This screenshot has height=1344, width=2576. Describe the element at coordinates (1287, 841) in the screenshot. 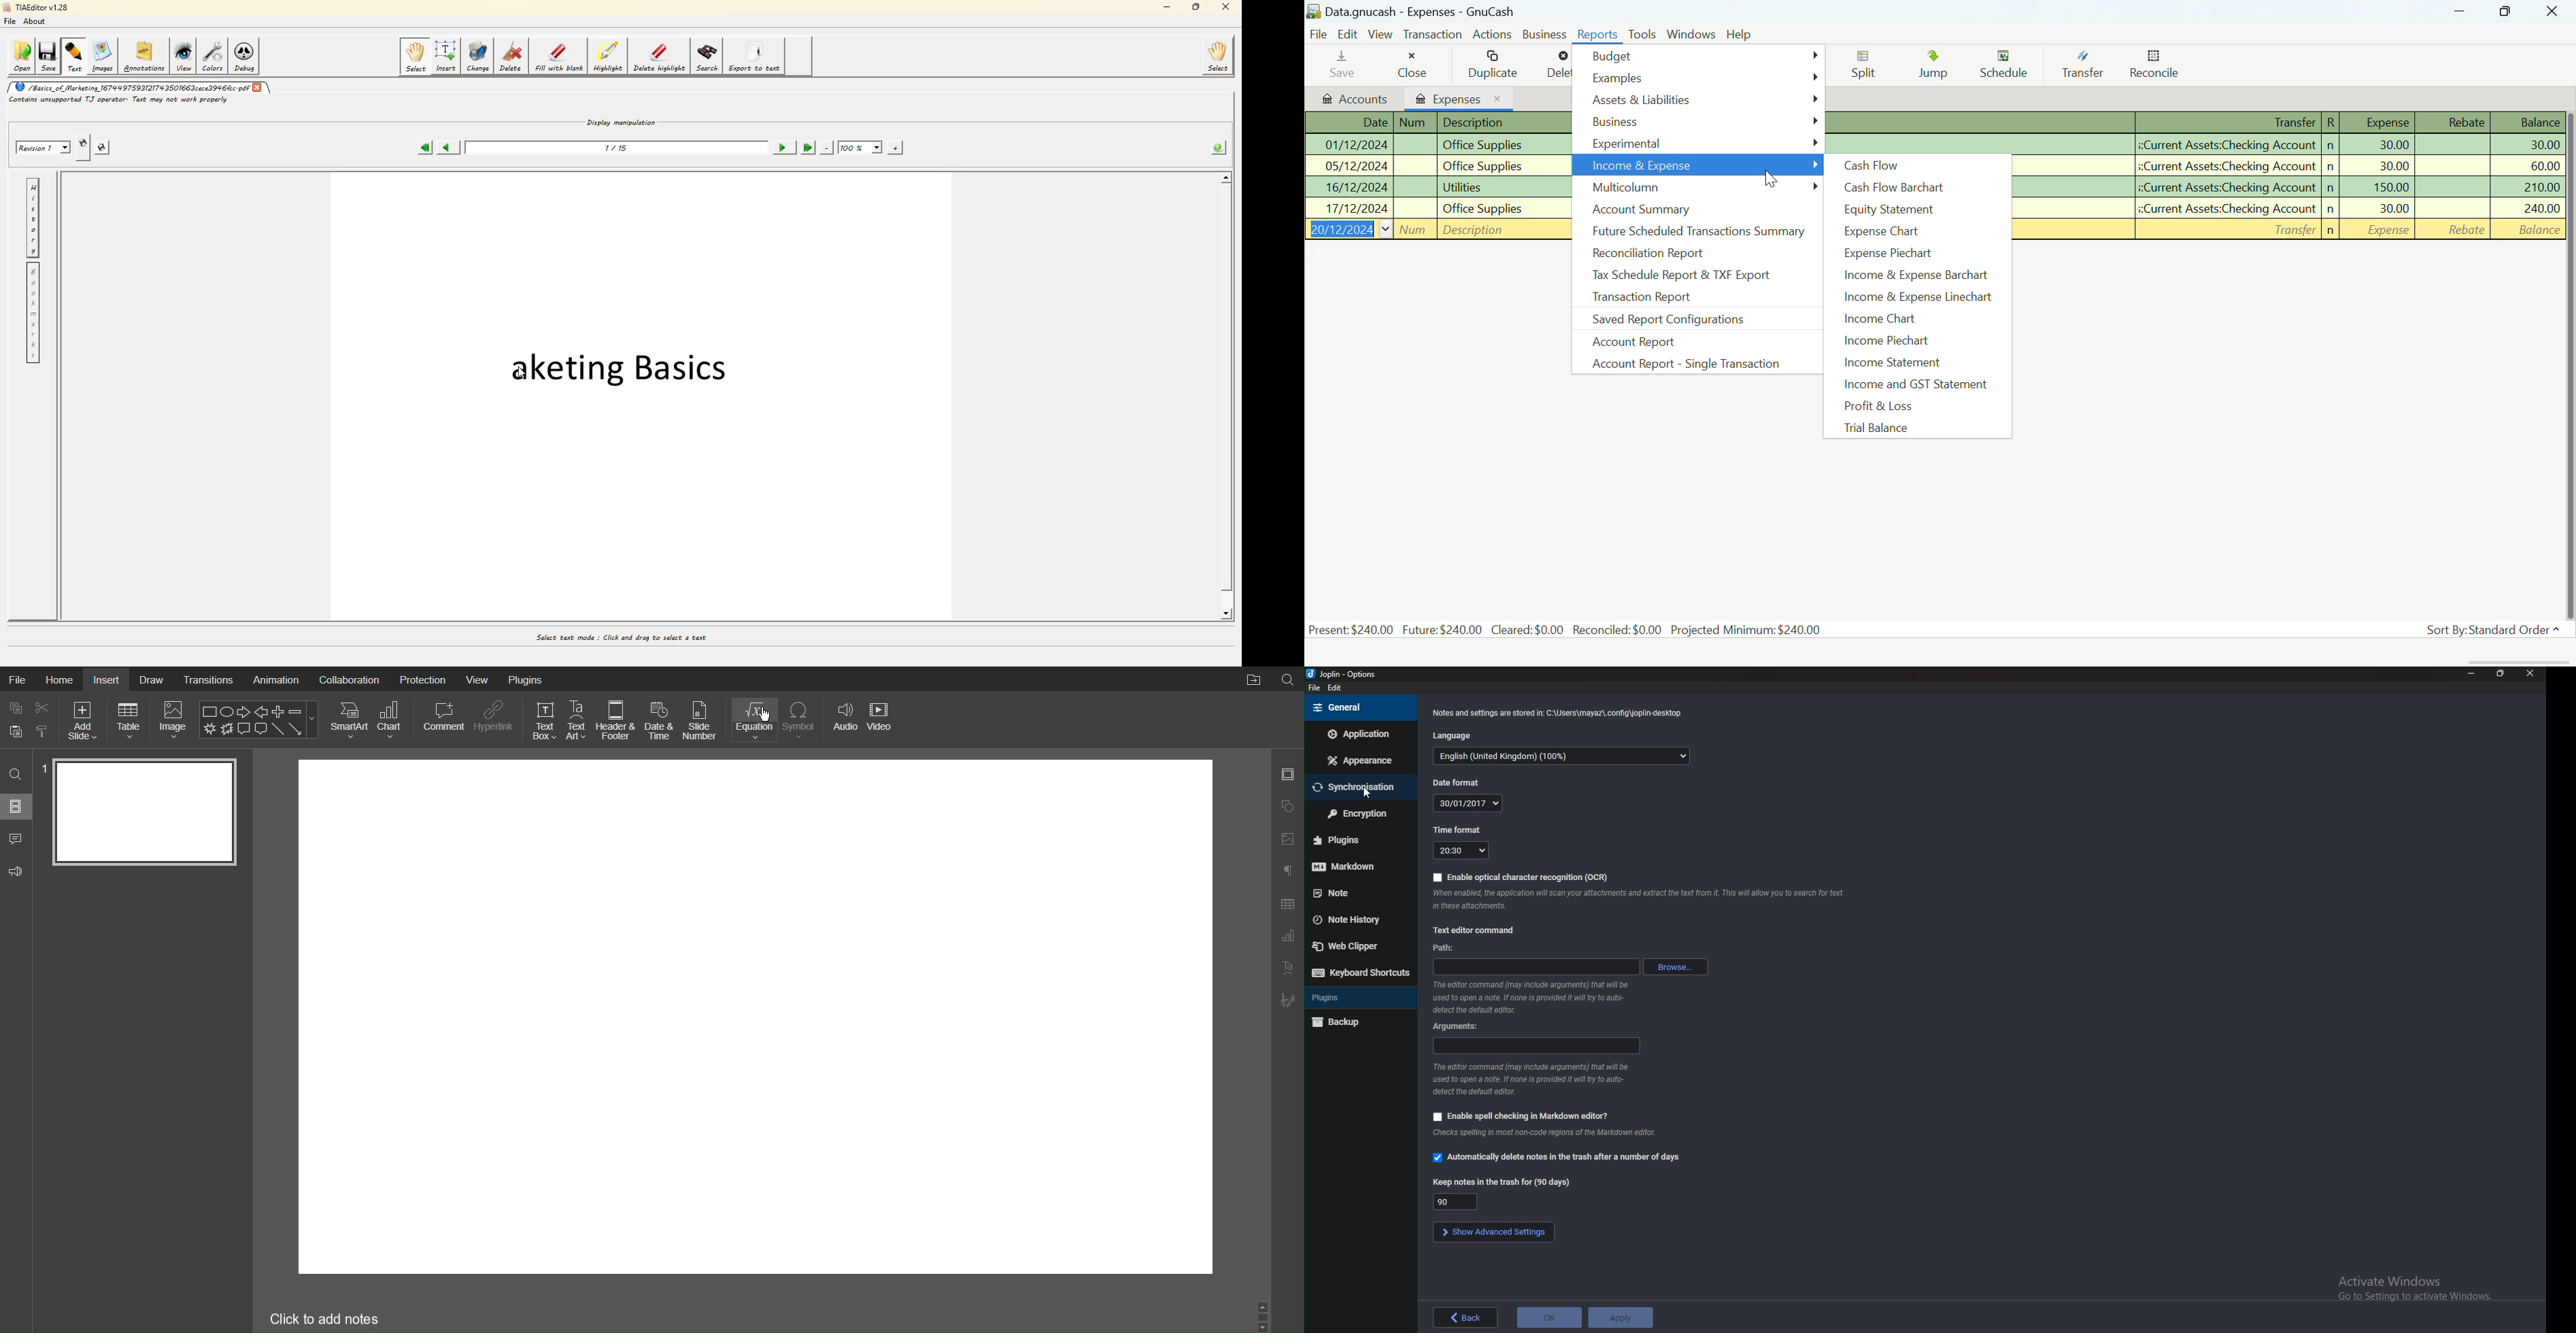

I see `Images Settings` at that location.